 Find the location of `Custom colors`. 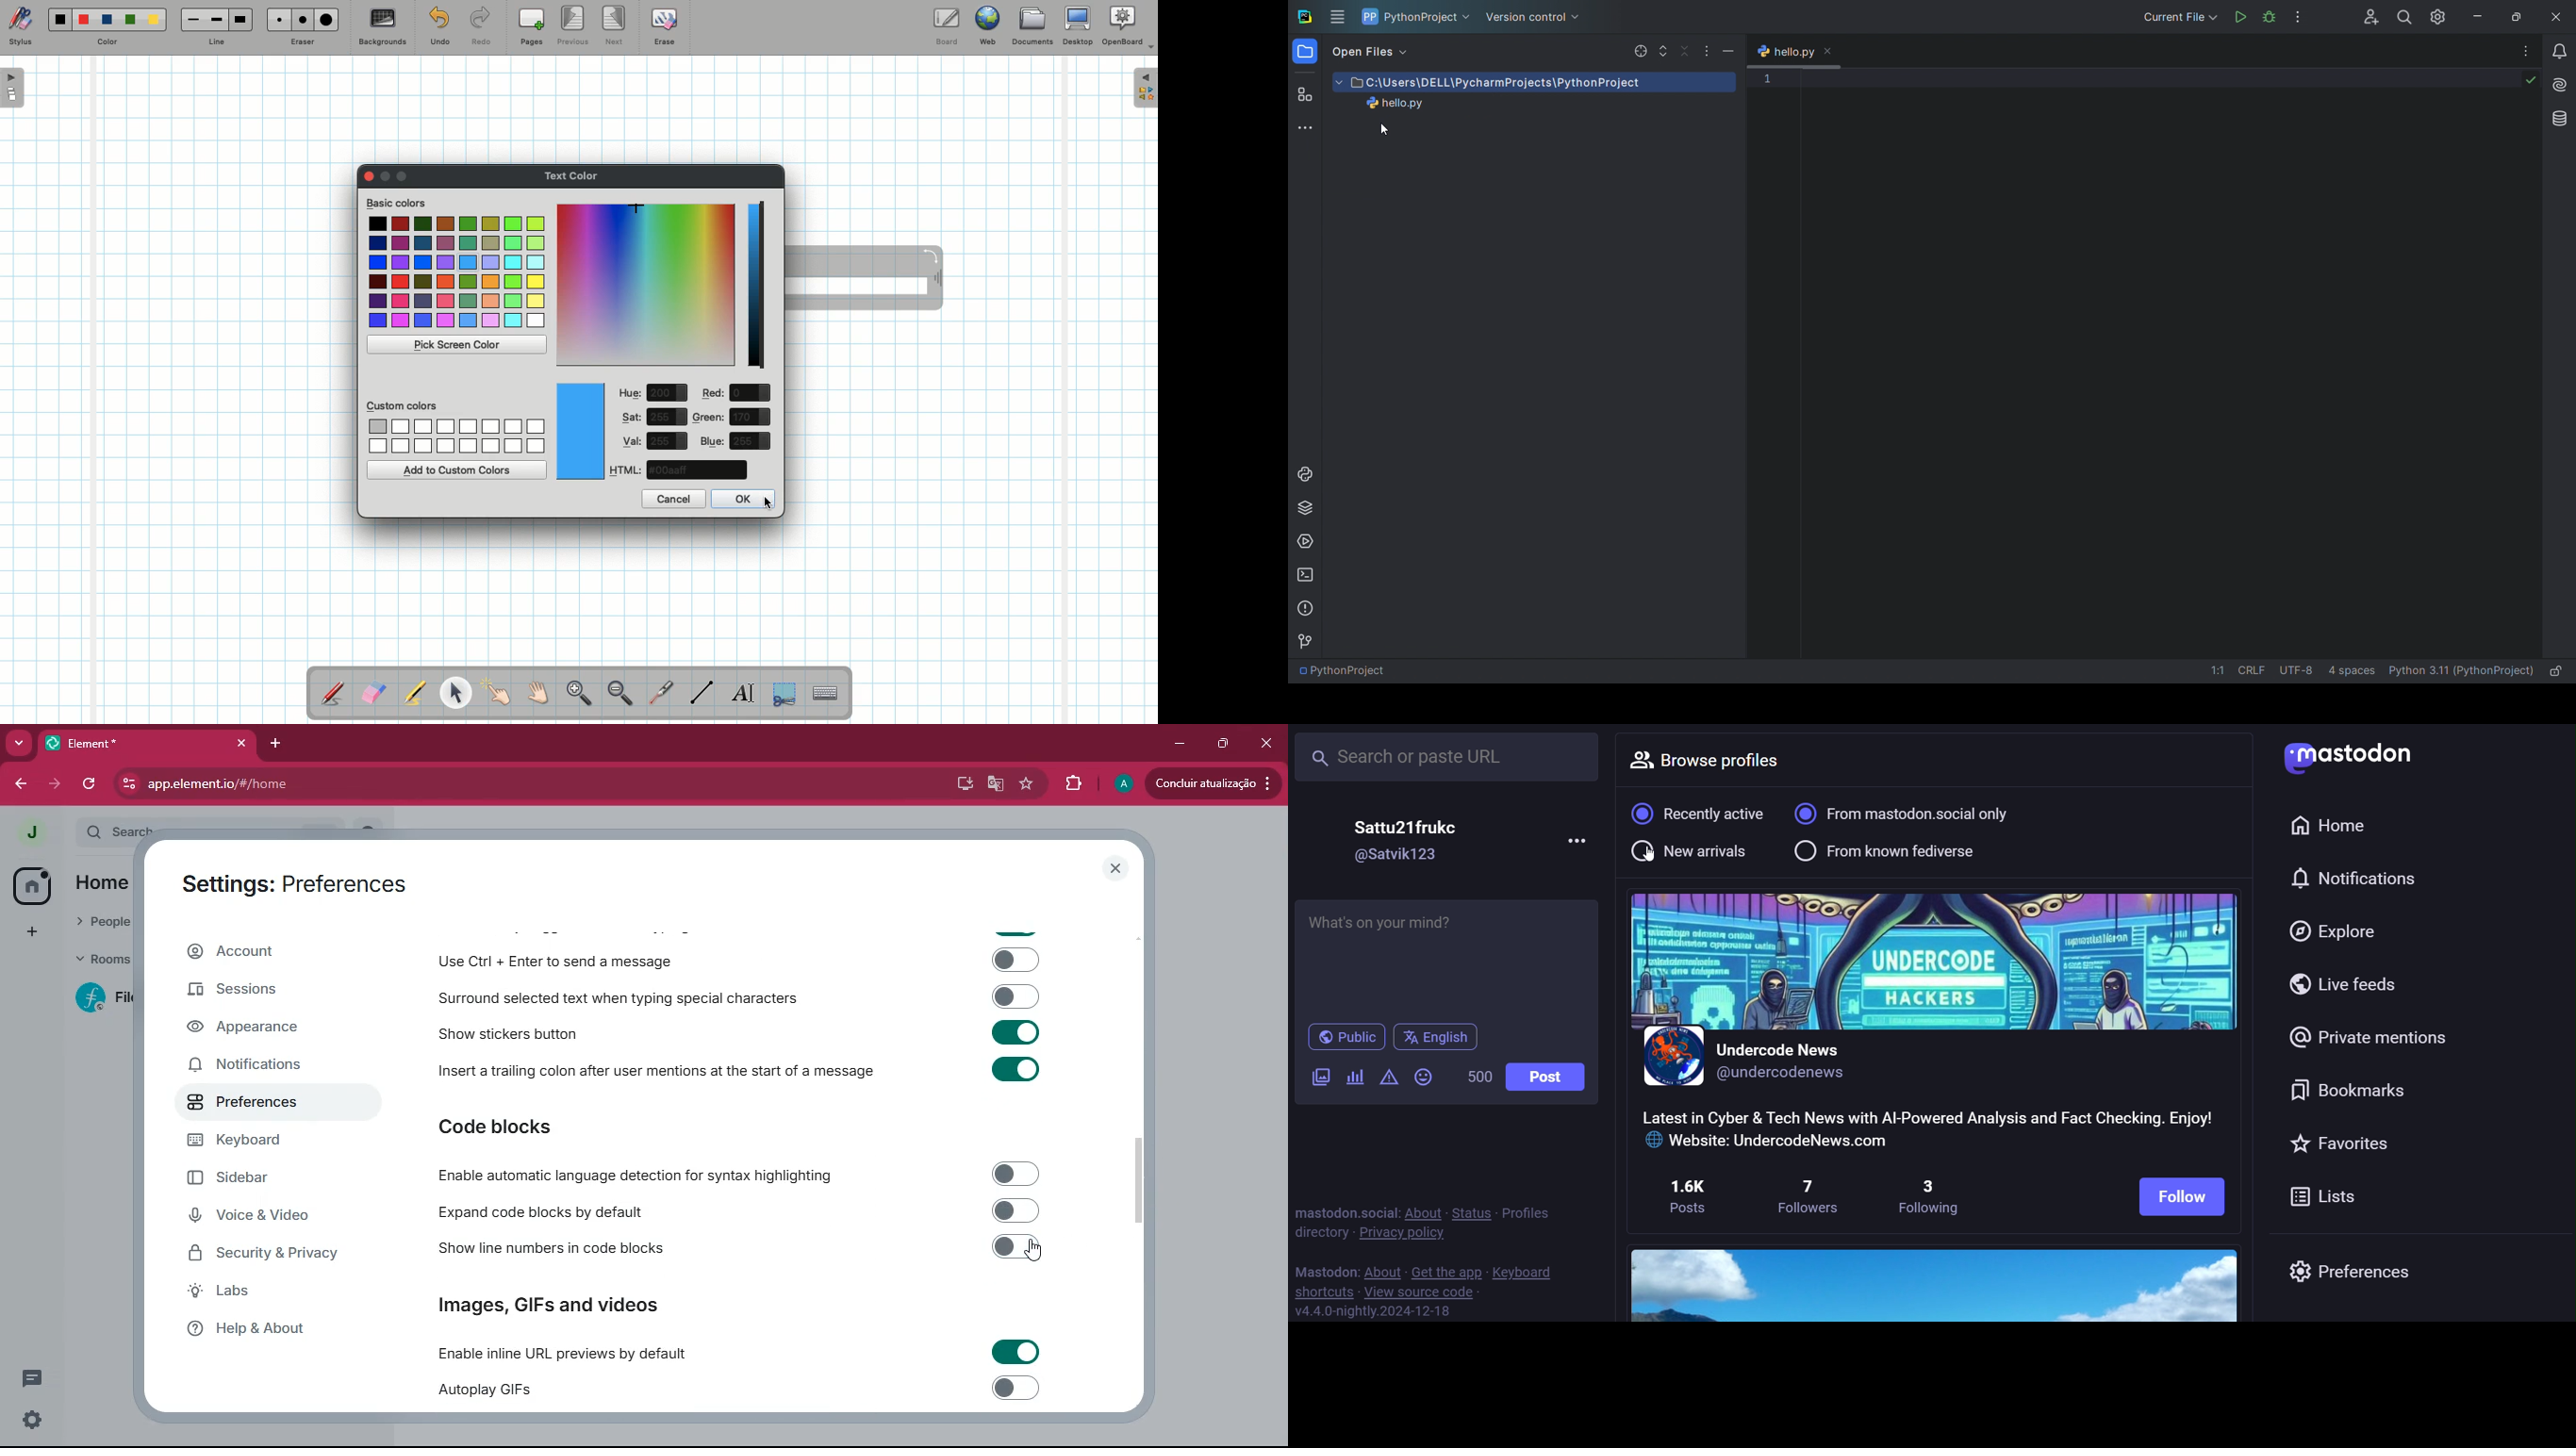

Custom colors is located at coordinates (404, 405).